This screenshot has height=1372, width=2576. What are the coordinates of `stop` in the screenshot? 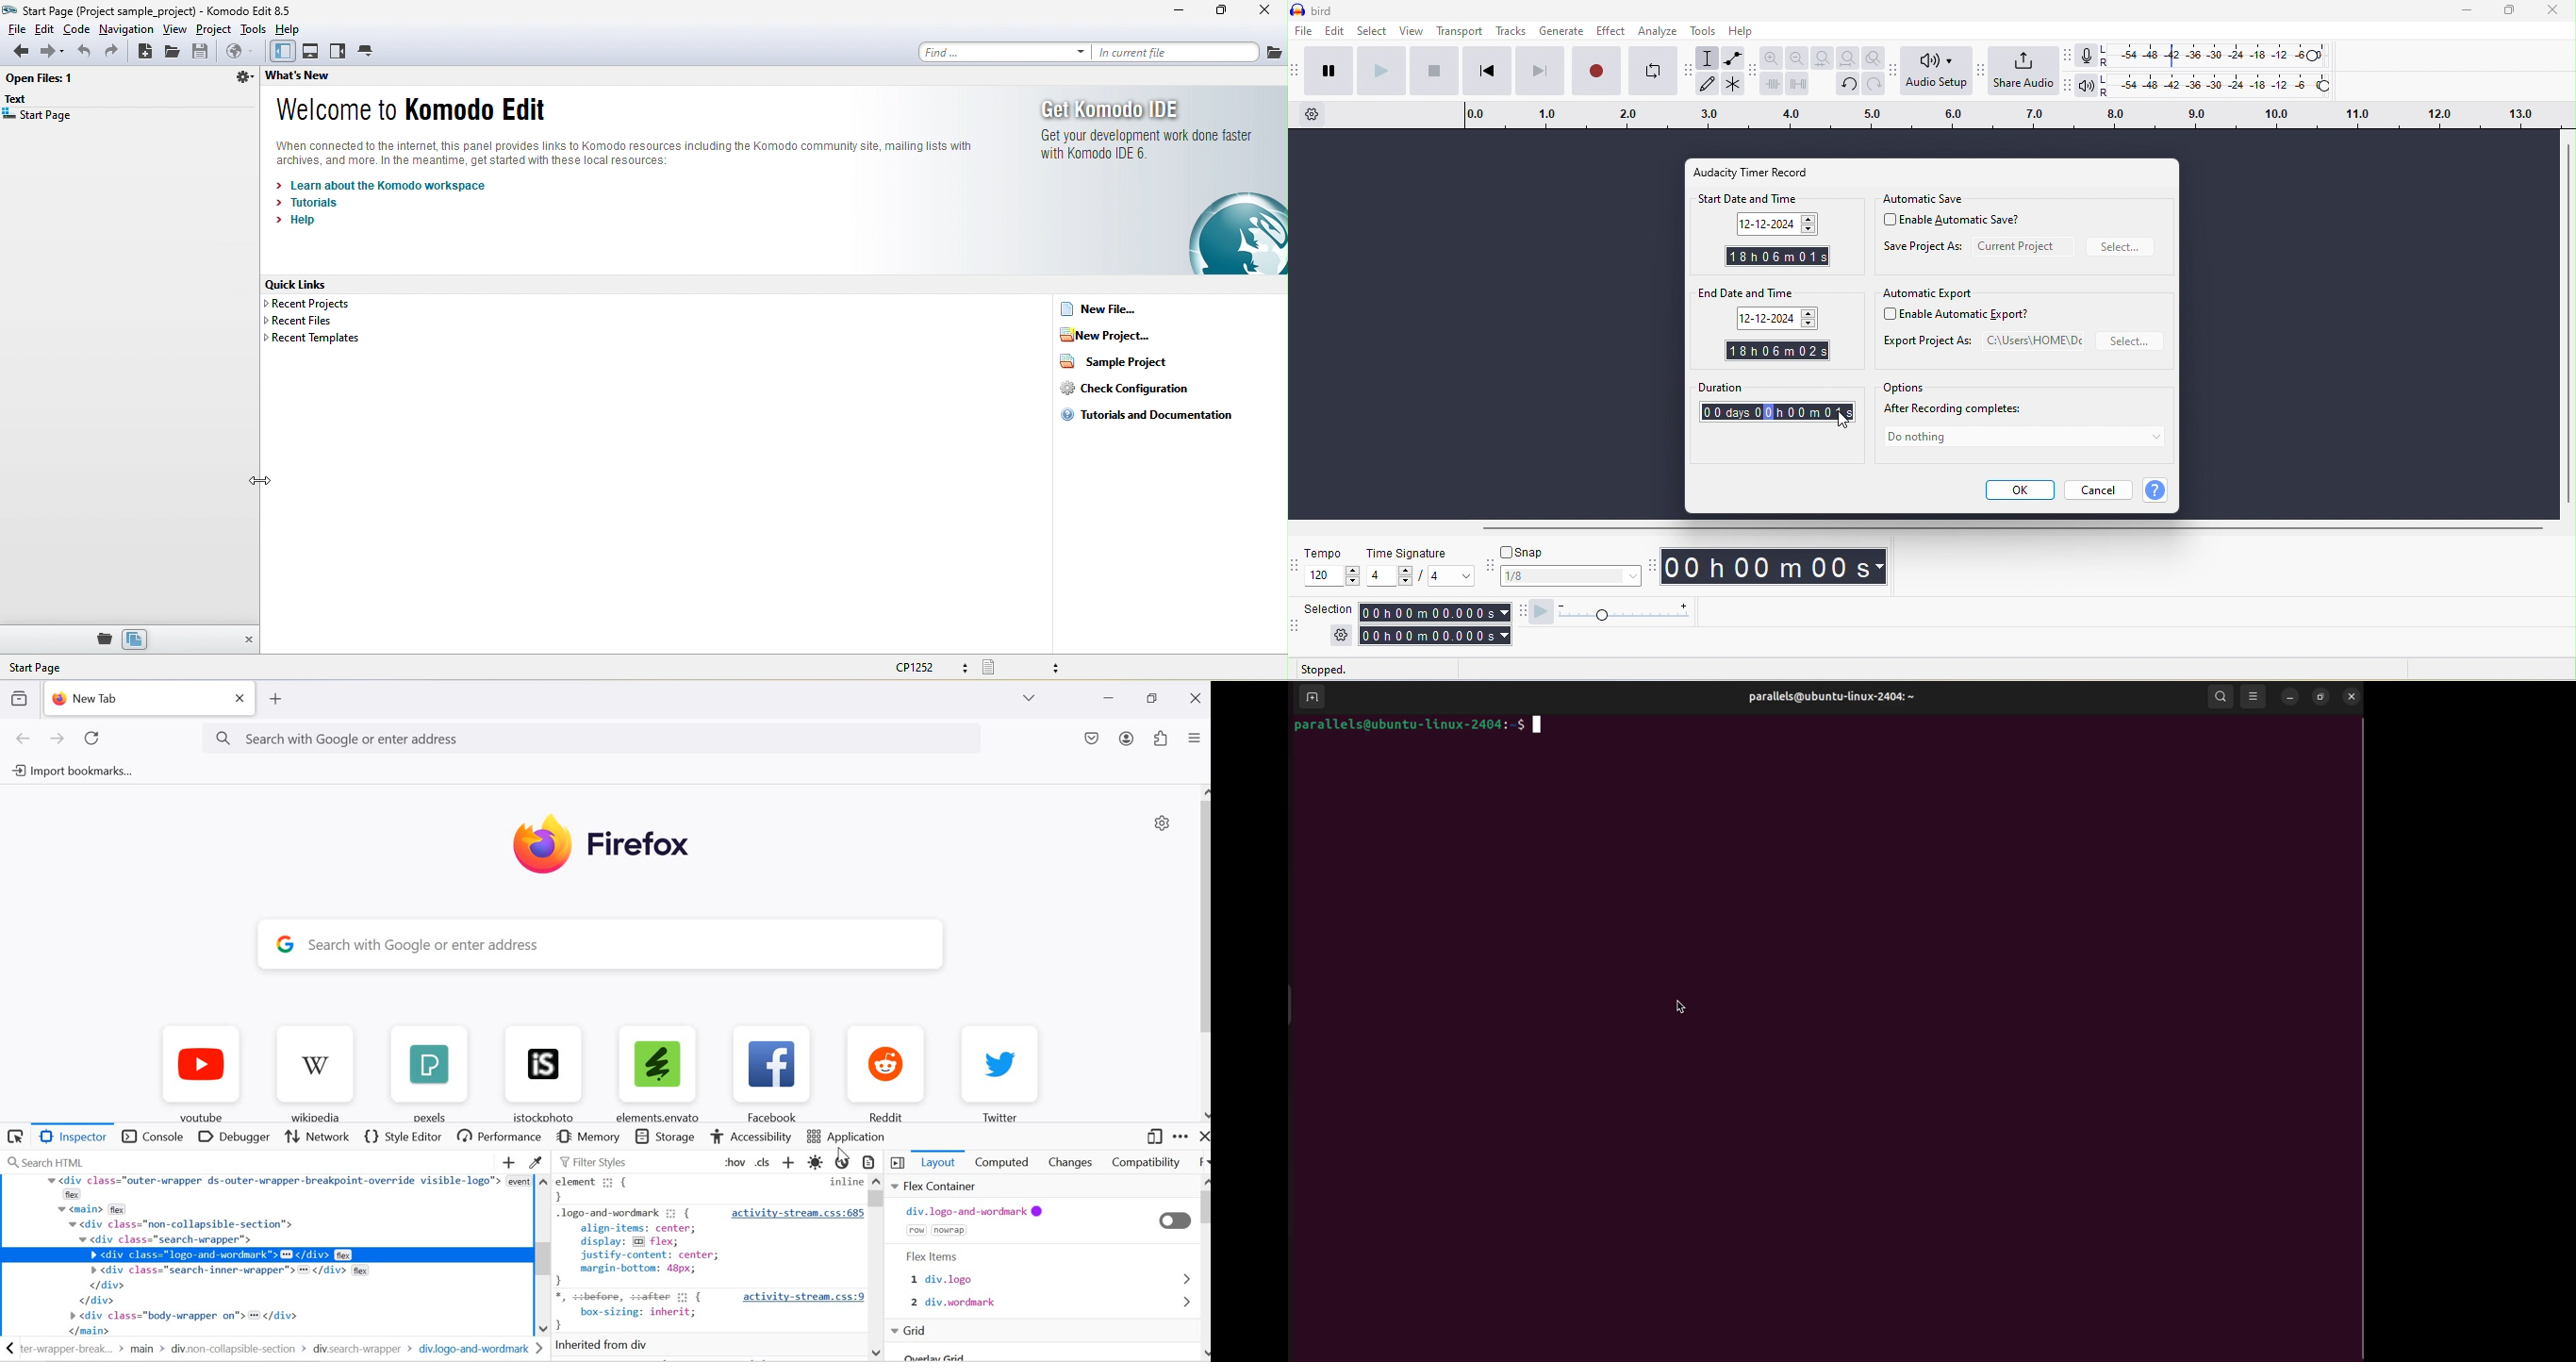 It's located at (1434, 73).